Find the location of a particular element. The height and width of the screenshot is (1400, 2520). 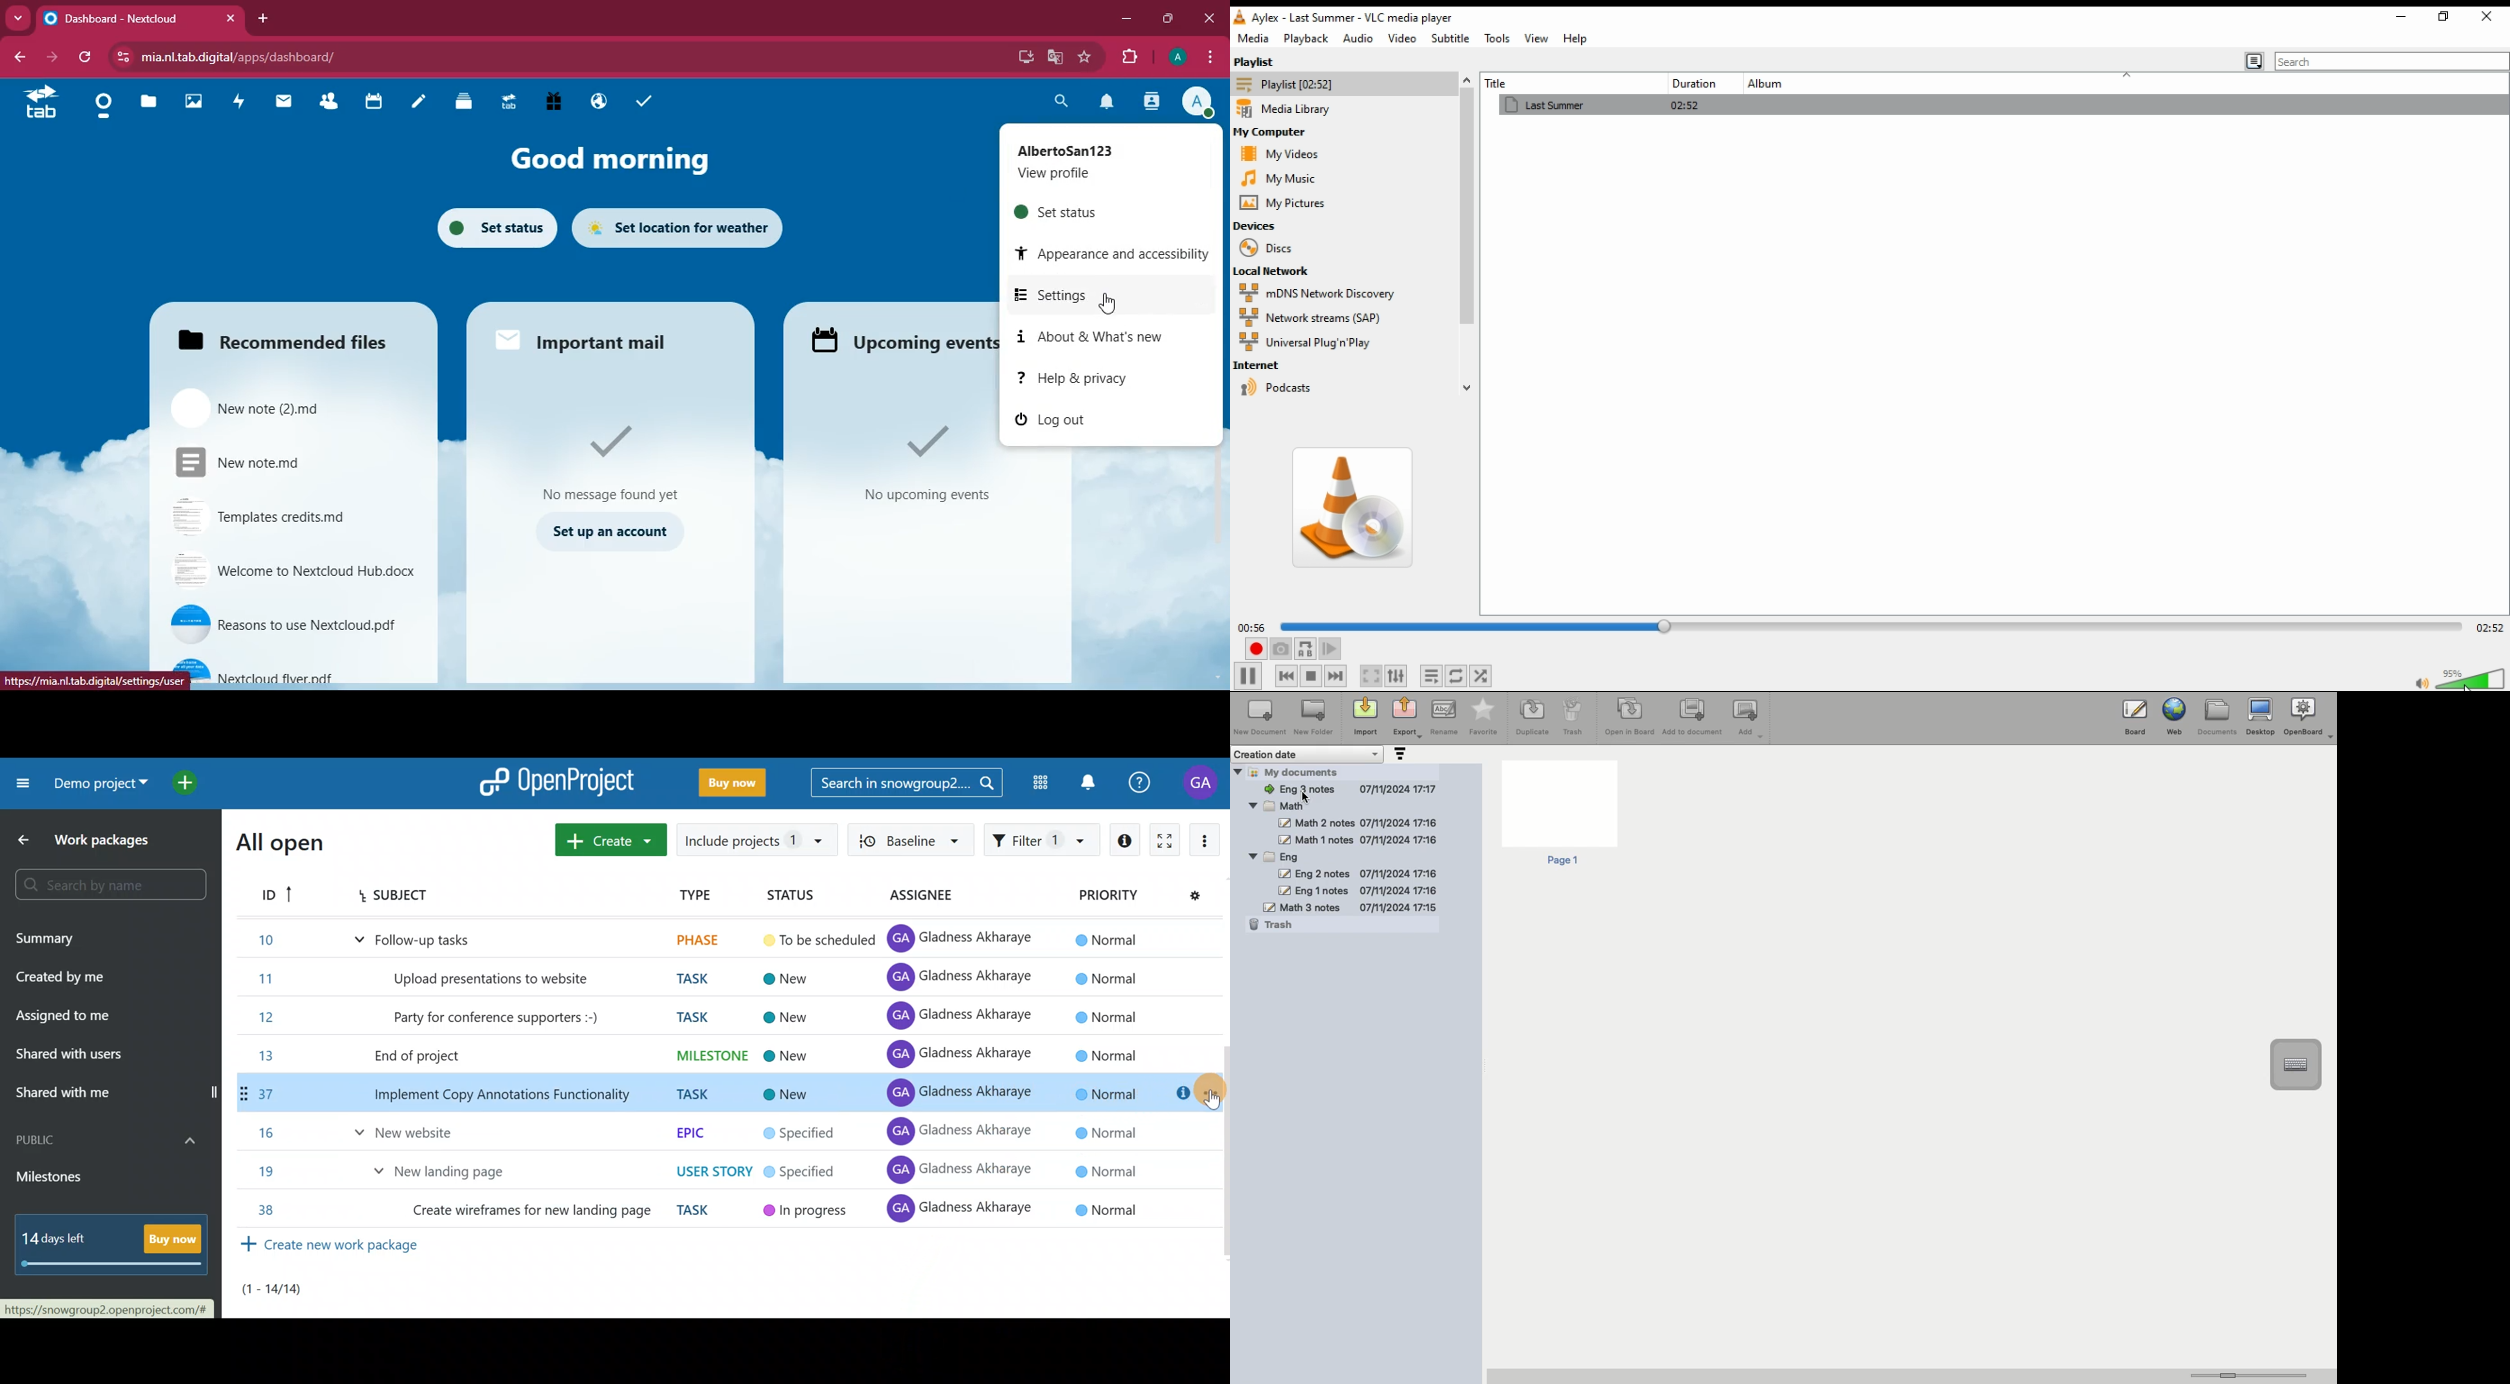

Recommended files is located at coordinates (287, 341).